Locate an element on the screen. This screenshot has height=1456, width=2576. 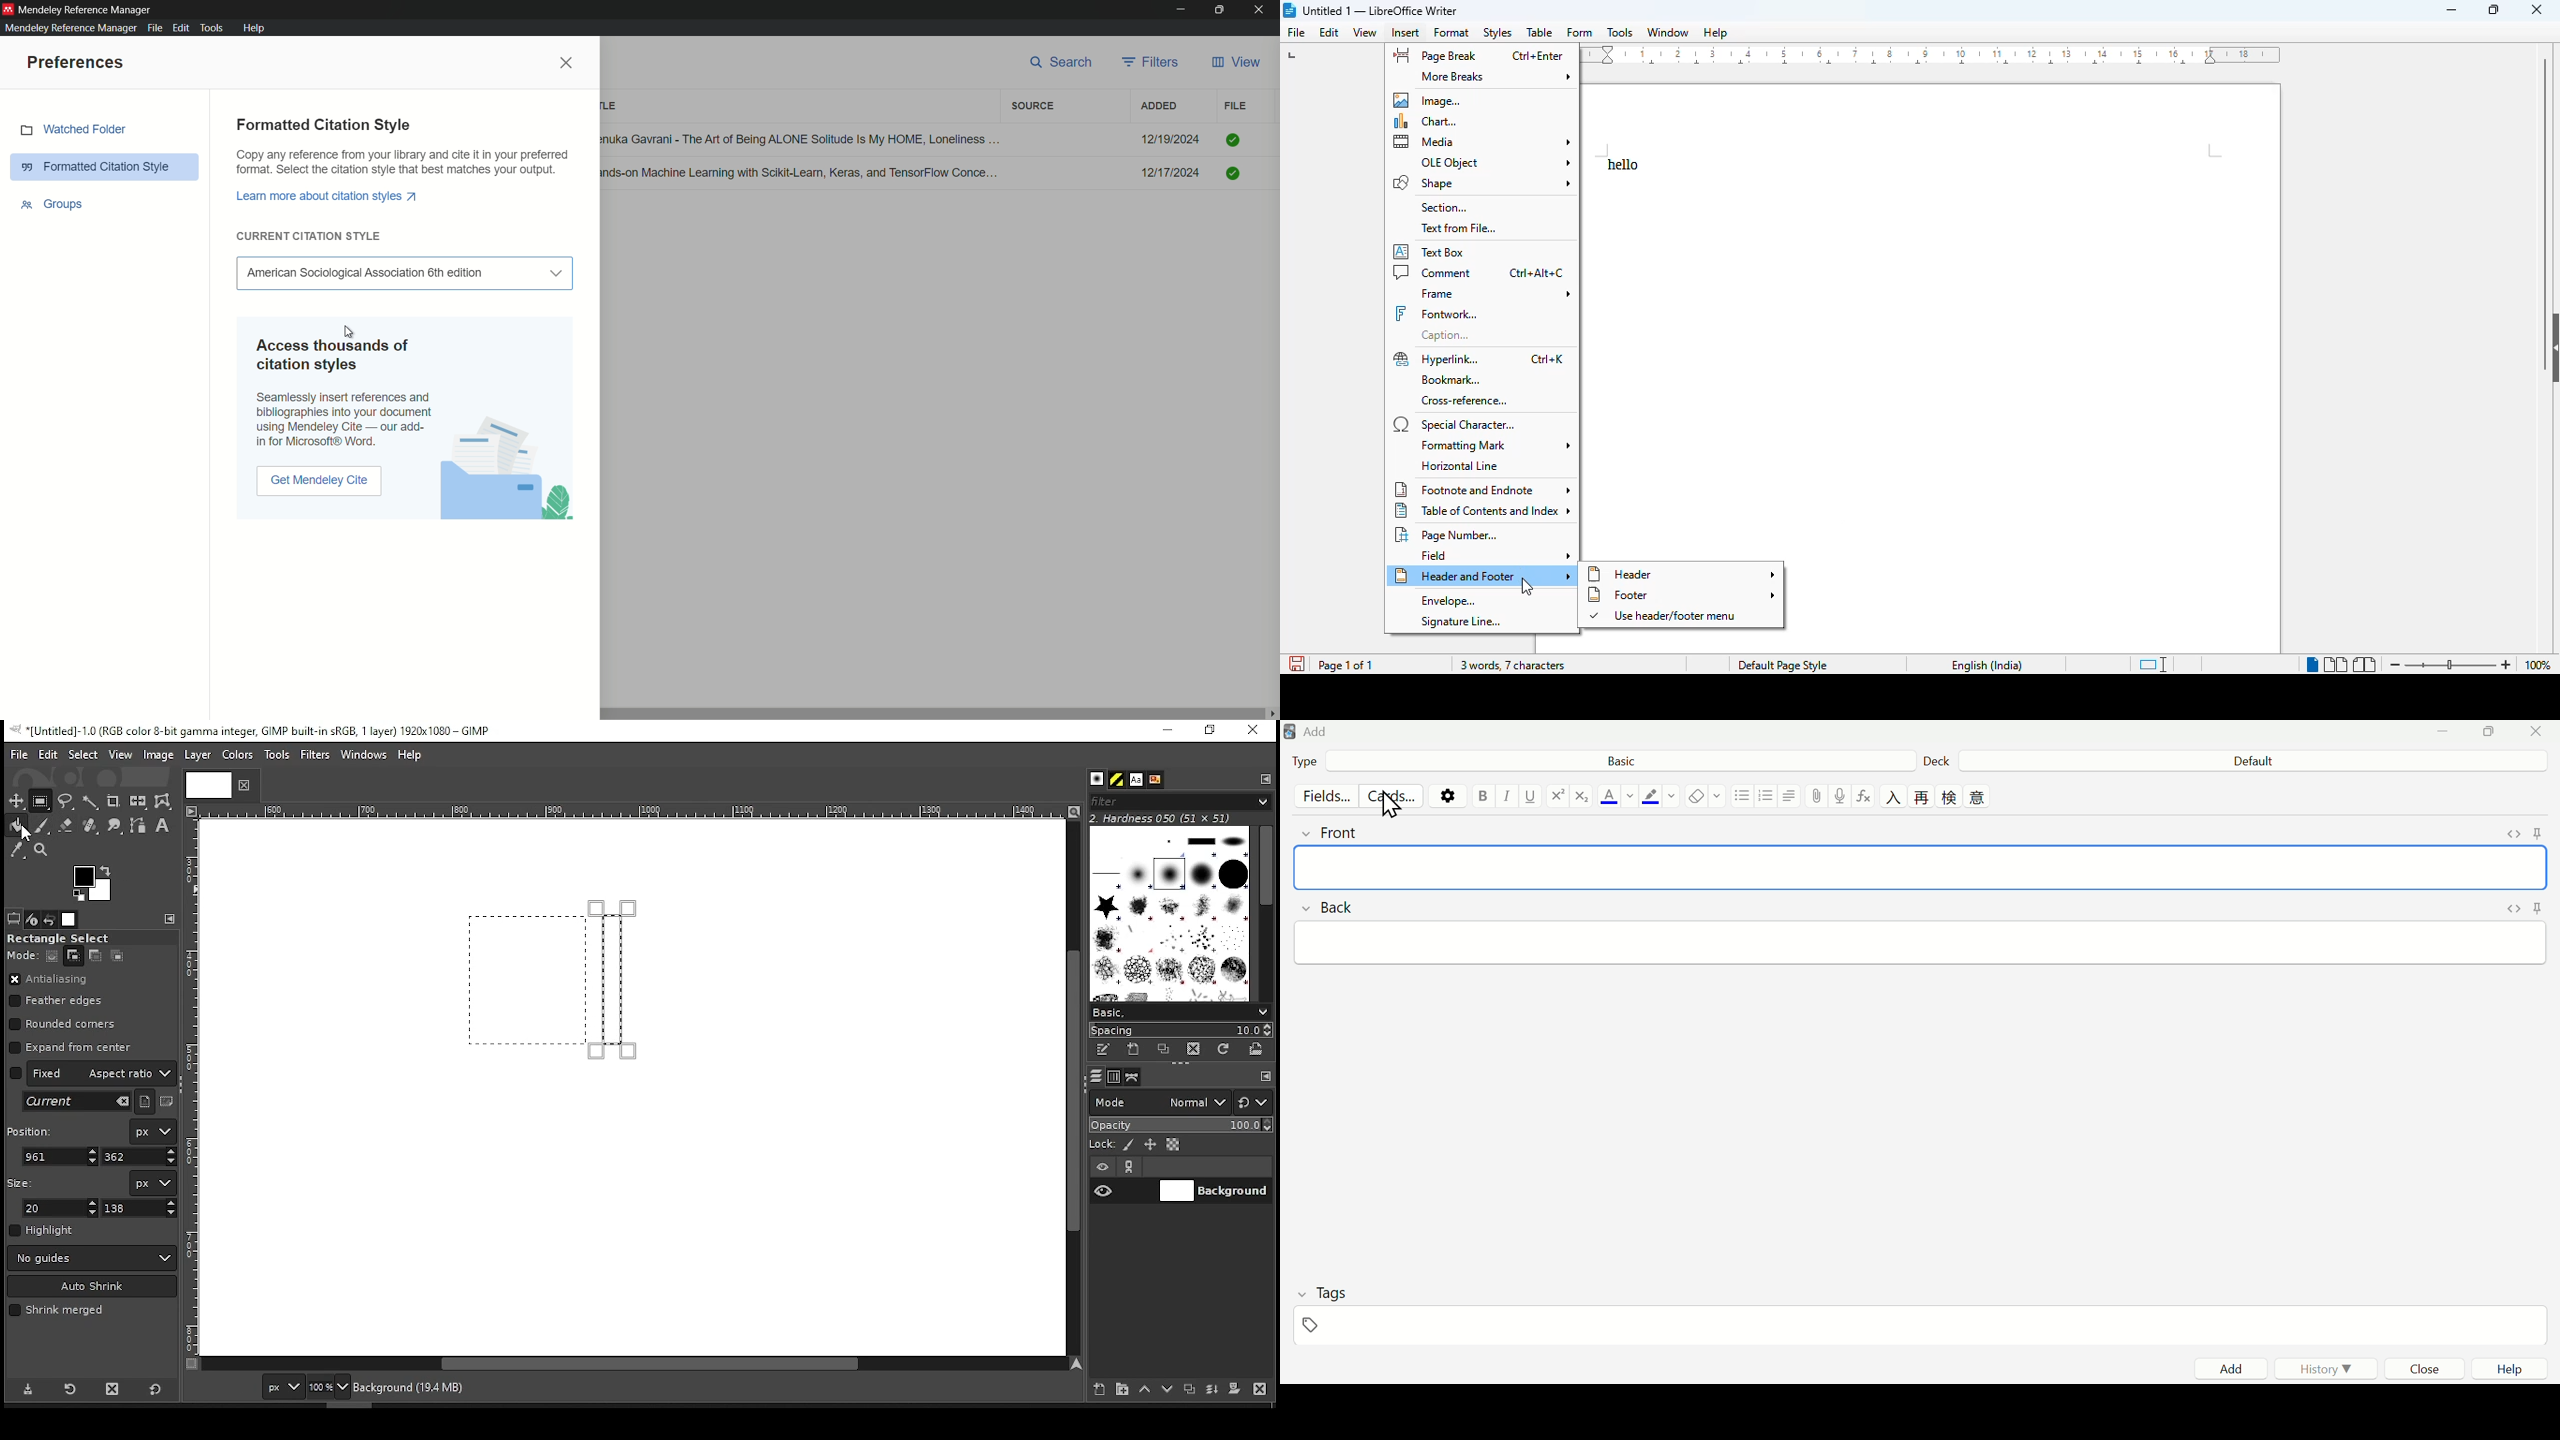
Italic is located at coordinates (1507, 797).